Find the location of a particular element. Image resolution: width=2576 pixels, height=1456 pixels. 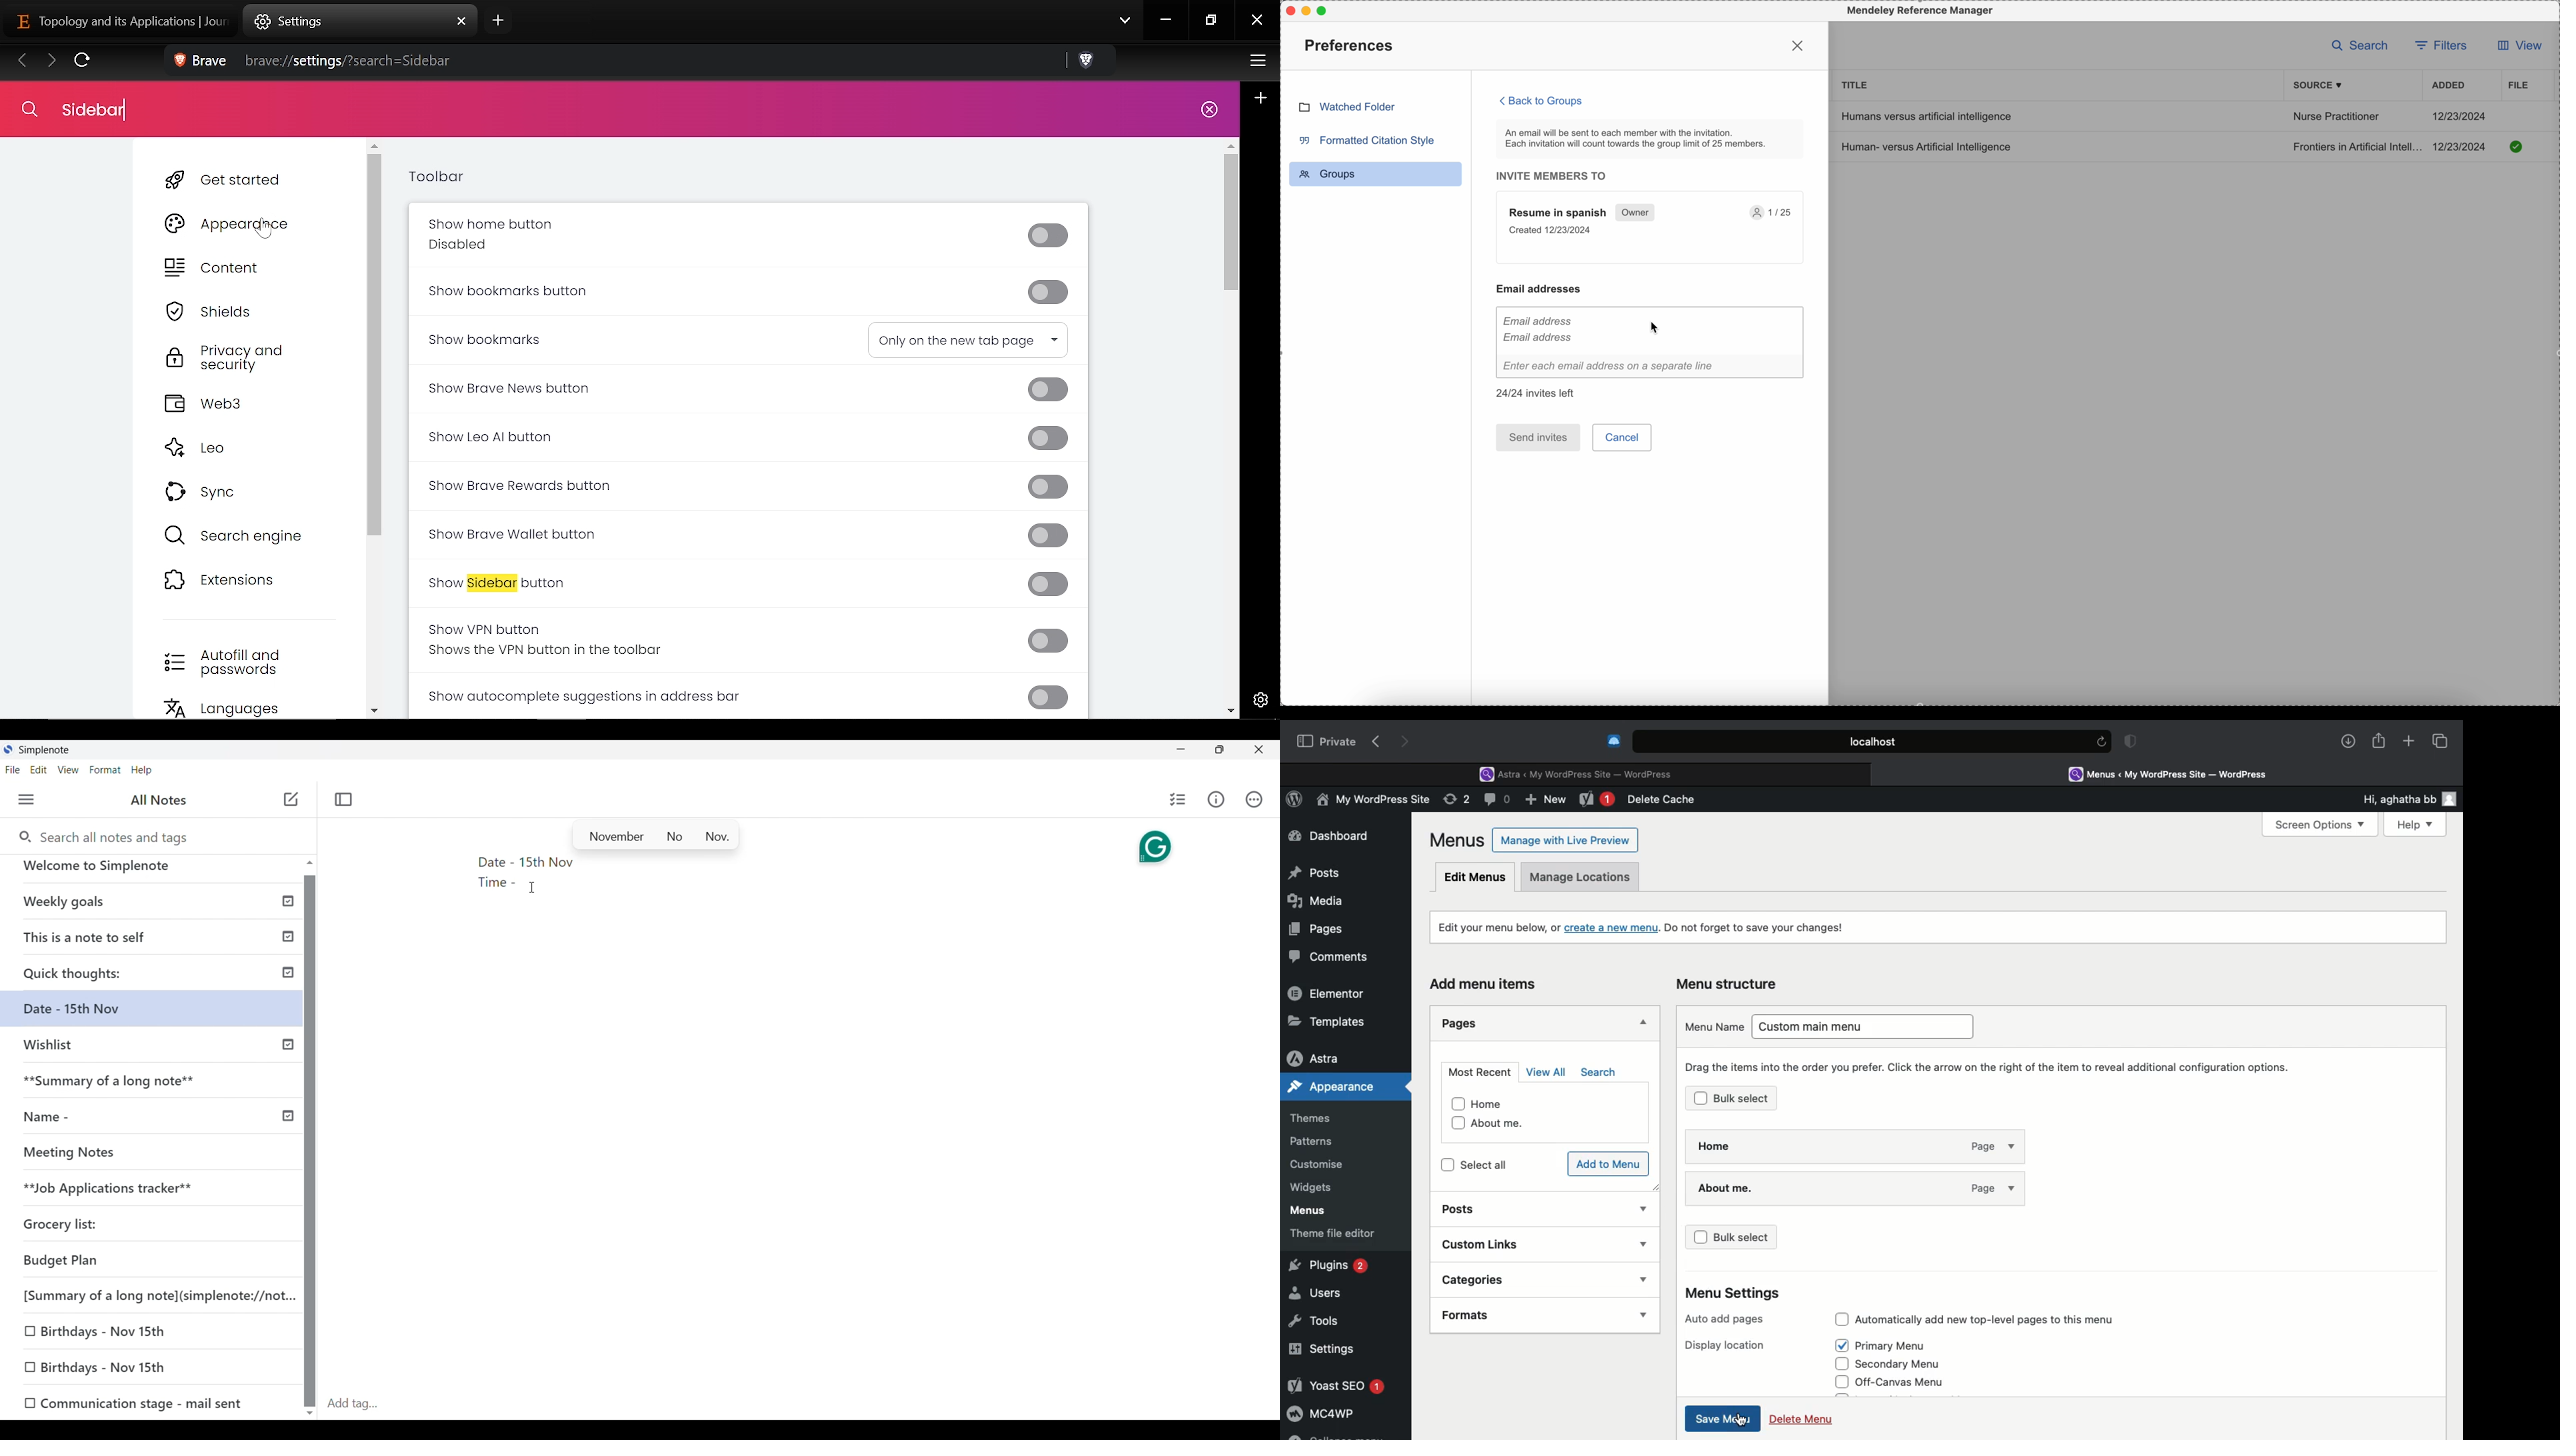

Published note indicated by check icon is located at coordinates (153, 907).